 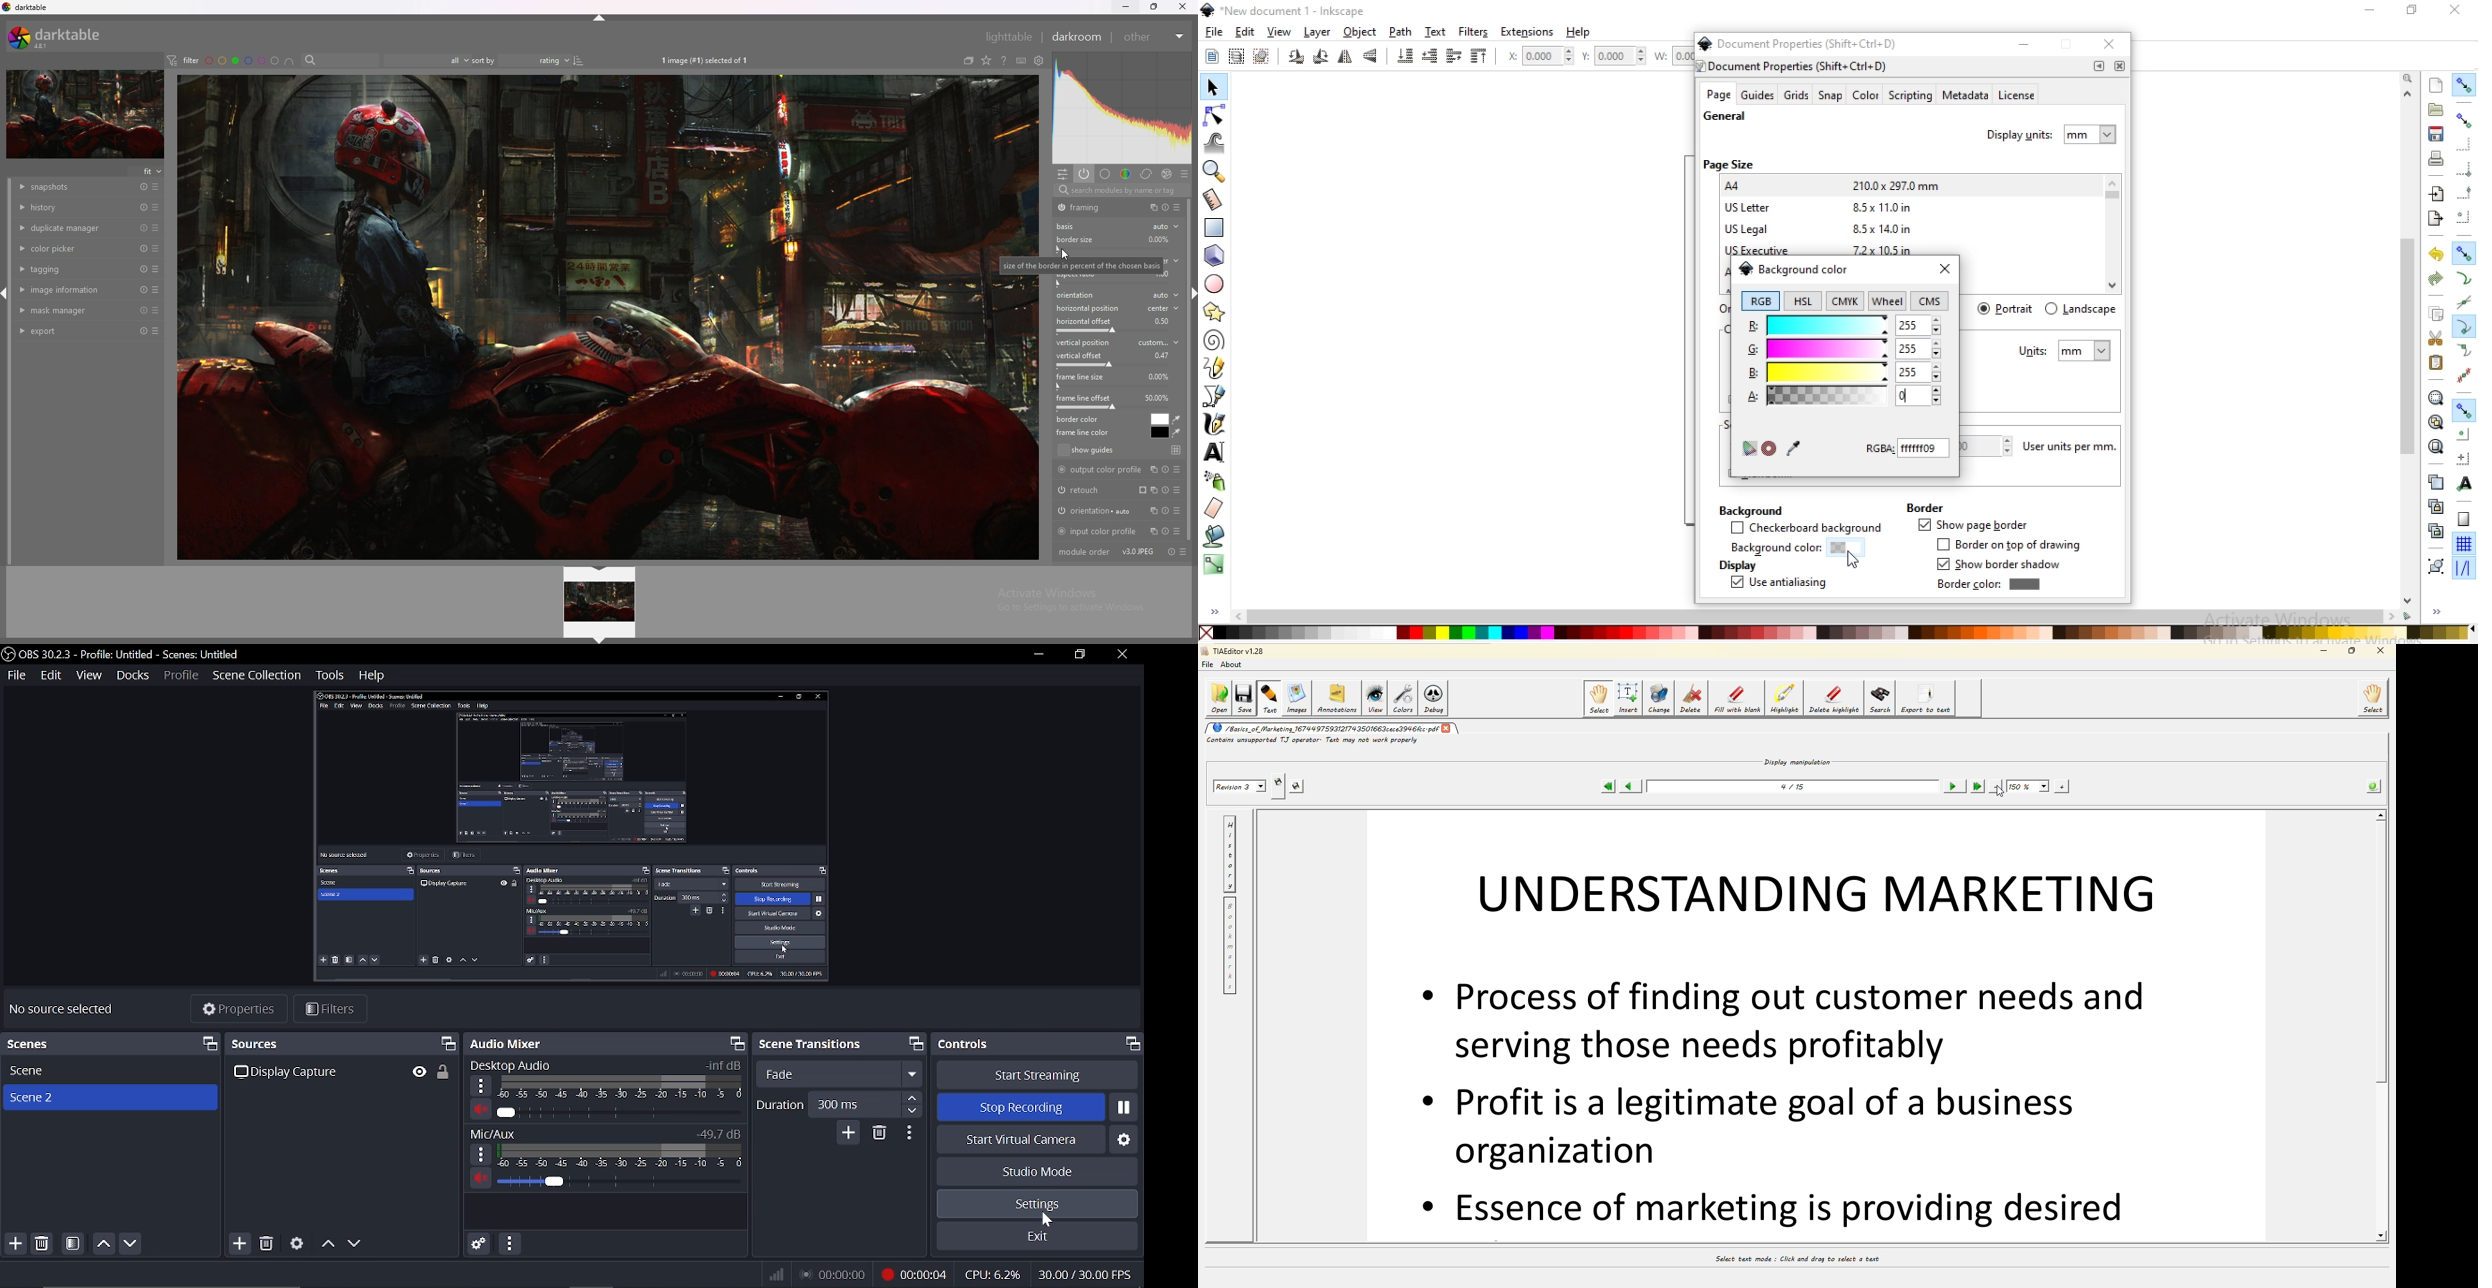 I want to click on edit paths by nodes, so click(x=1213, y=118).